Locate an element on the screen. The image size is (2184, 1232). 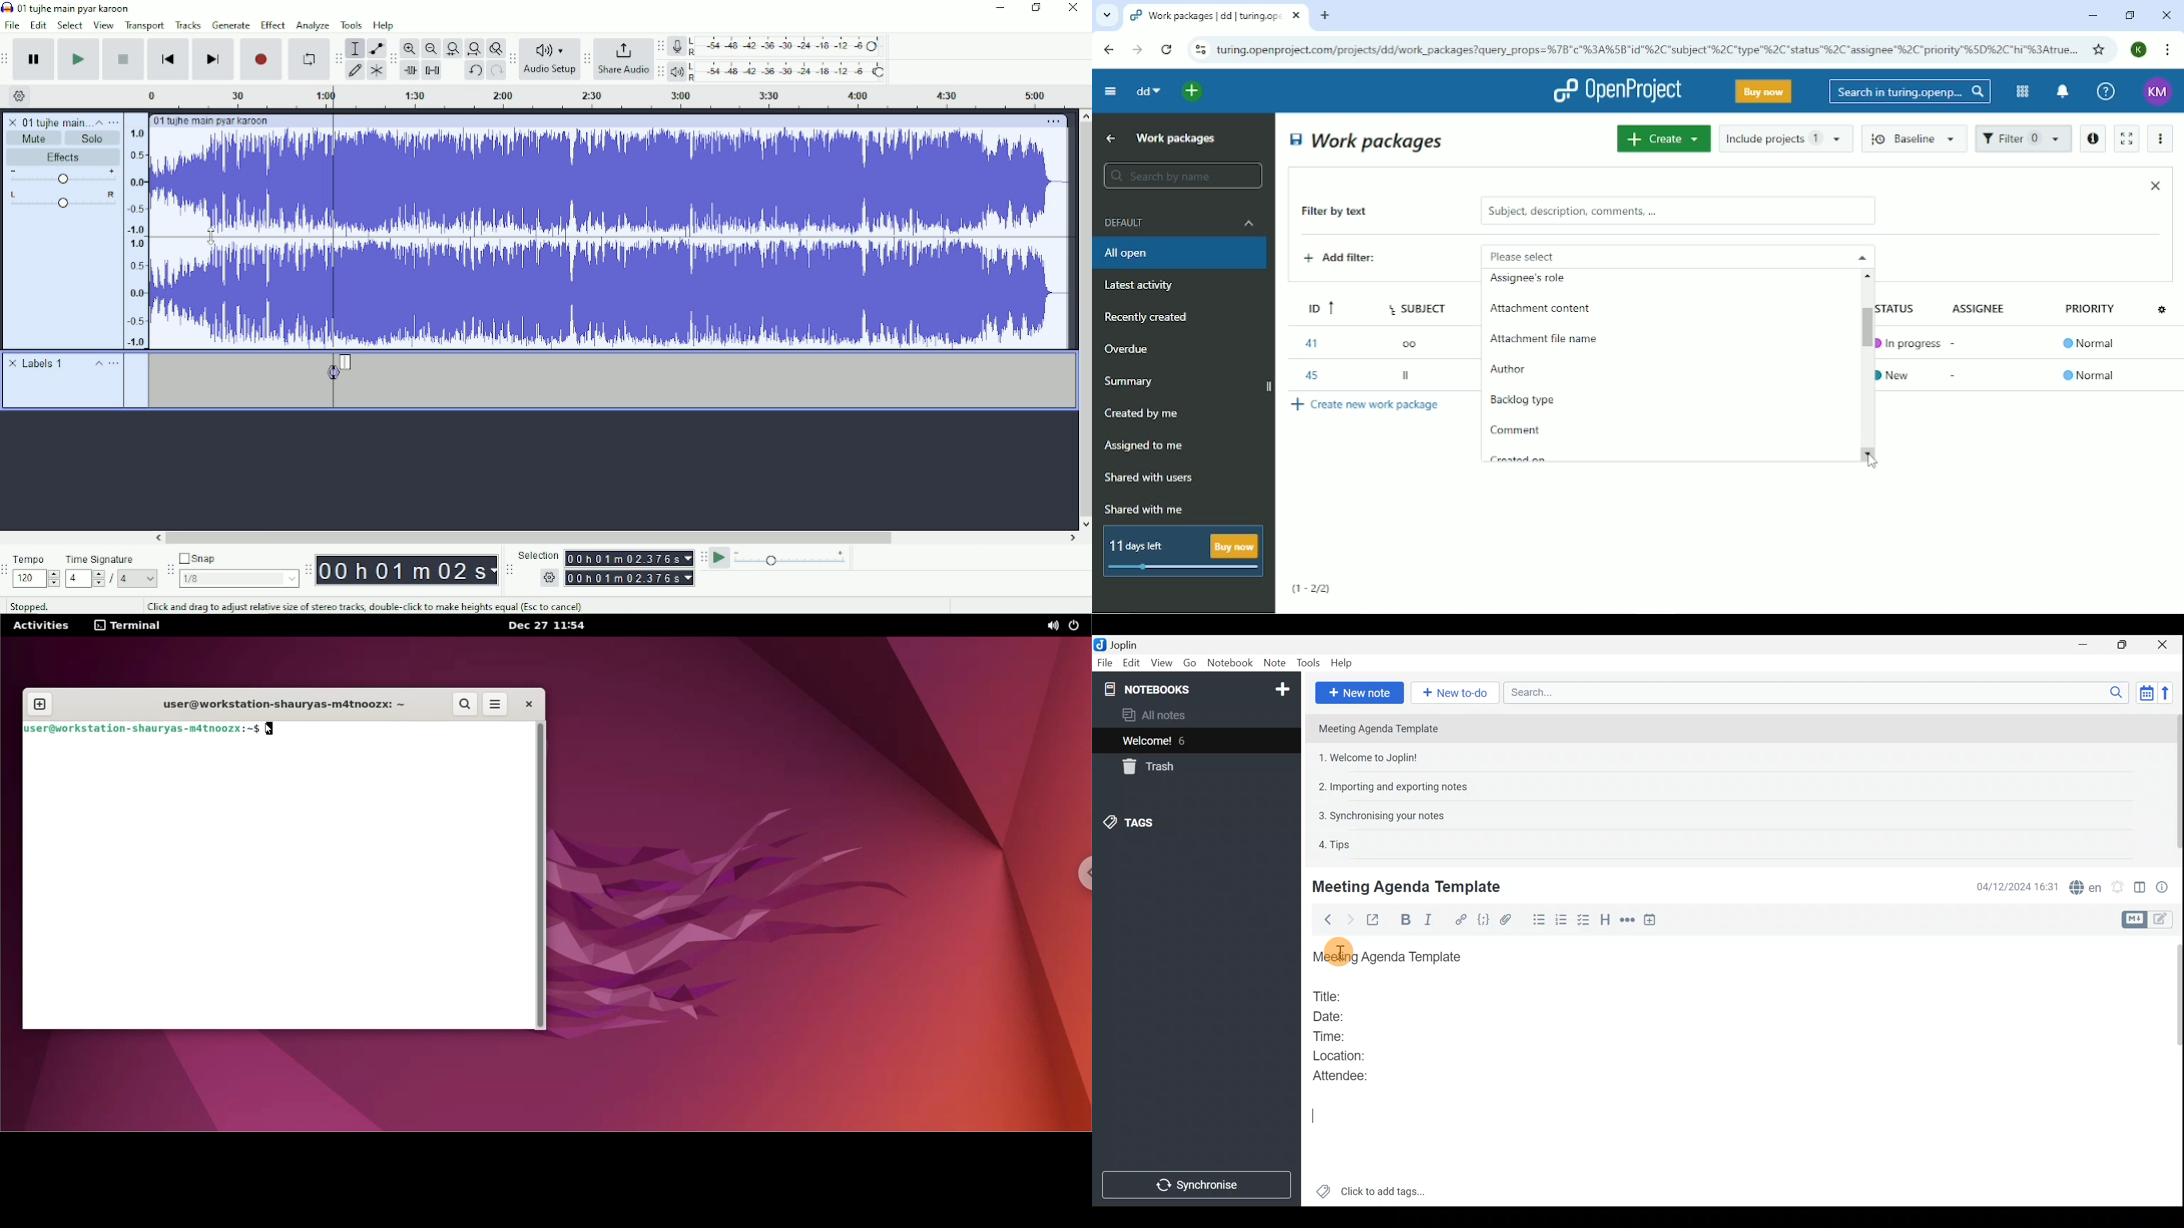
Play-at-speed is located at coordinates (719, 558).